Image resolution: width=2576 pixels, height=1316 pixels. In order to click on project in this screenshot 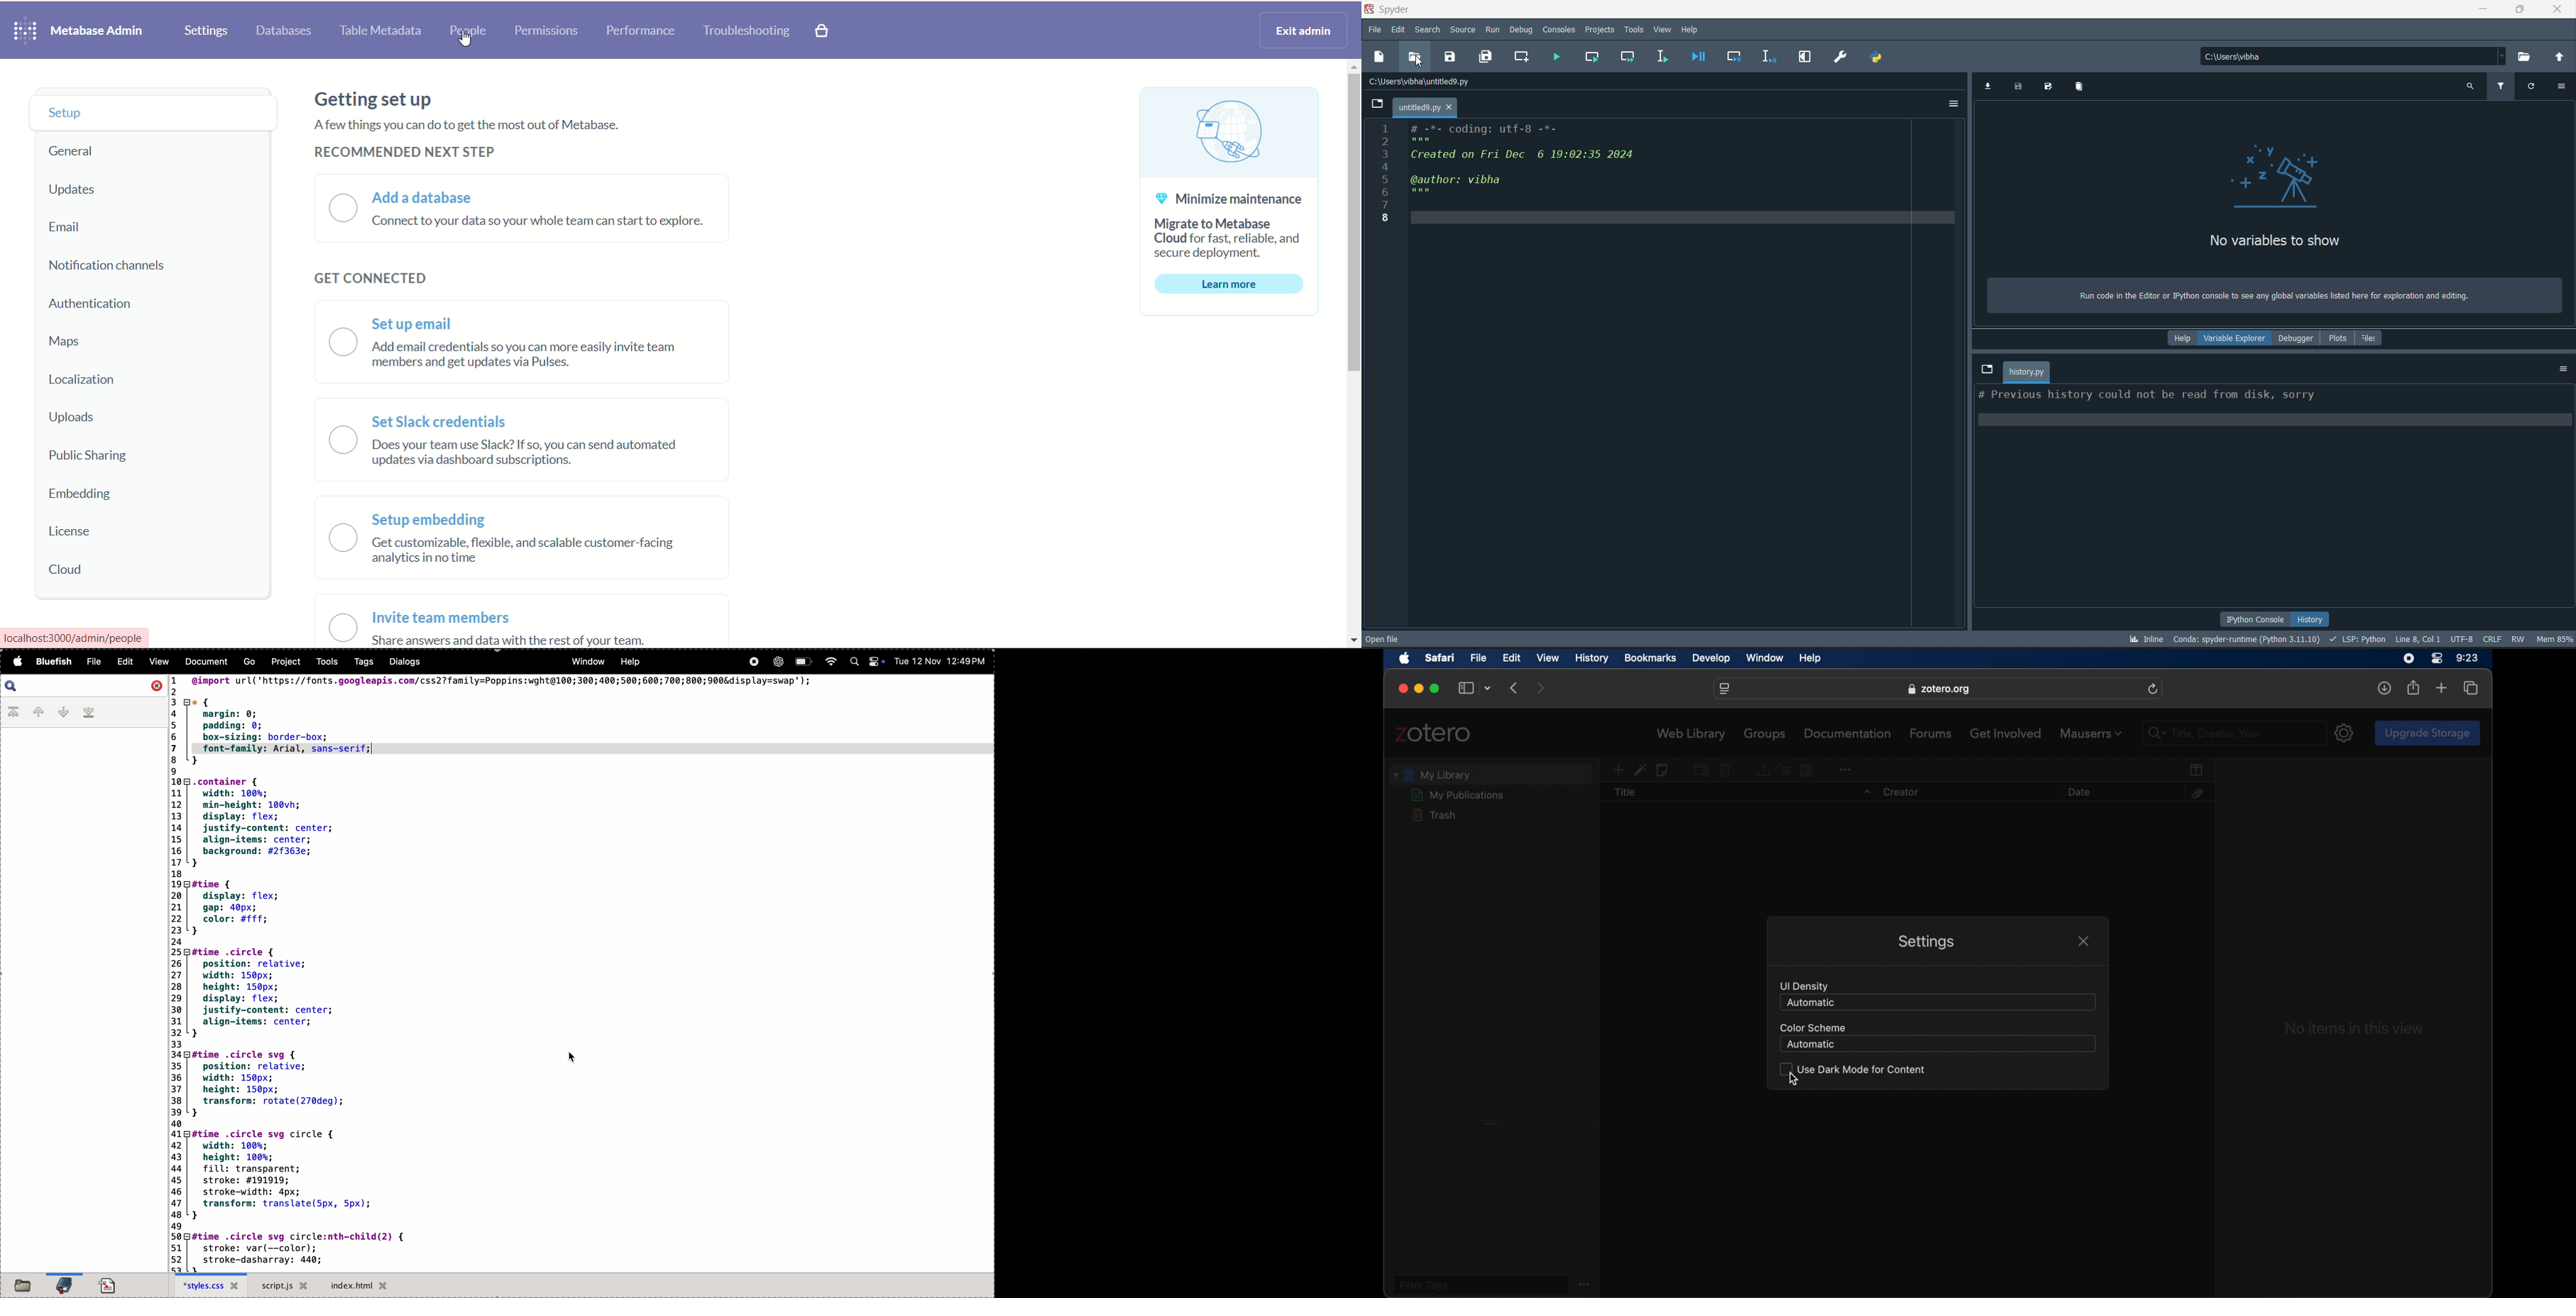, I will do `click(285, 663)`.